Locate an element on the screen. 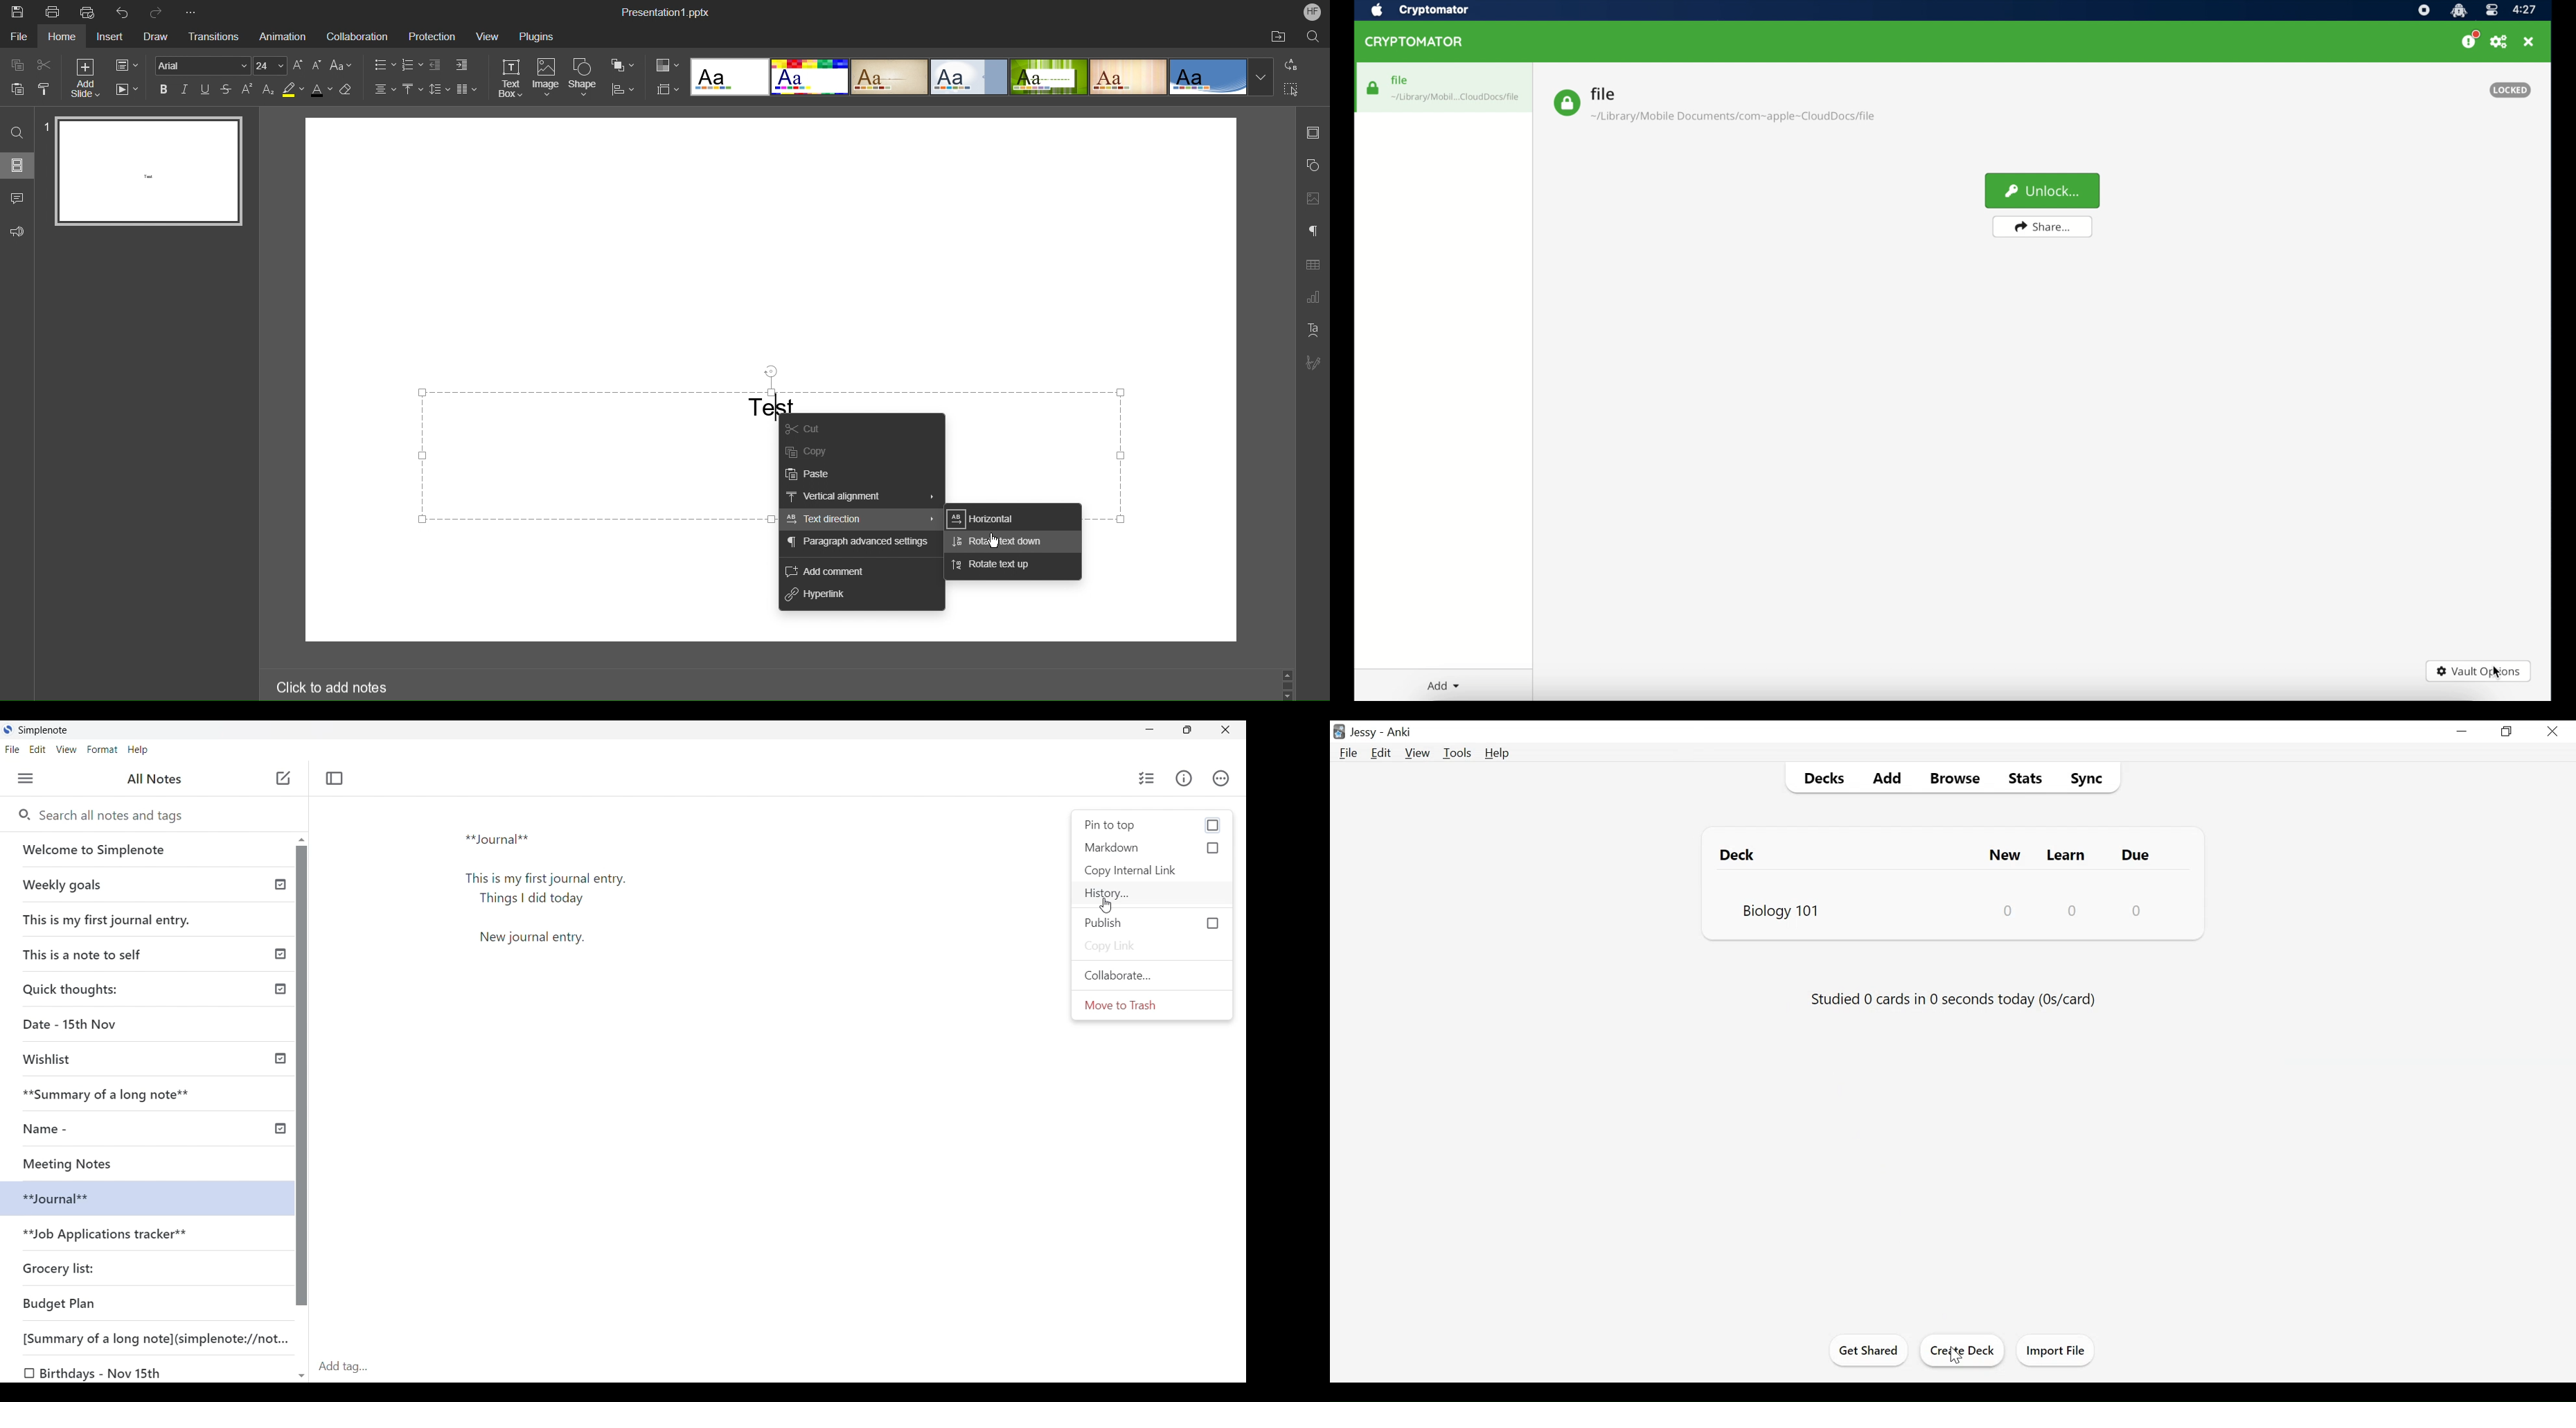  Title of left panel is located at coordinates (154, 779).